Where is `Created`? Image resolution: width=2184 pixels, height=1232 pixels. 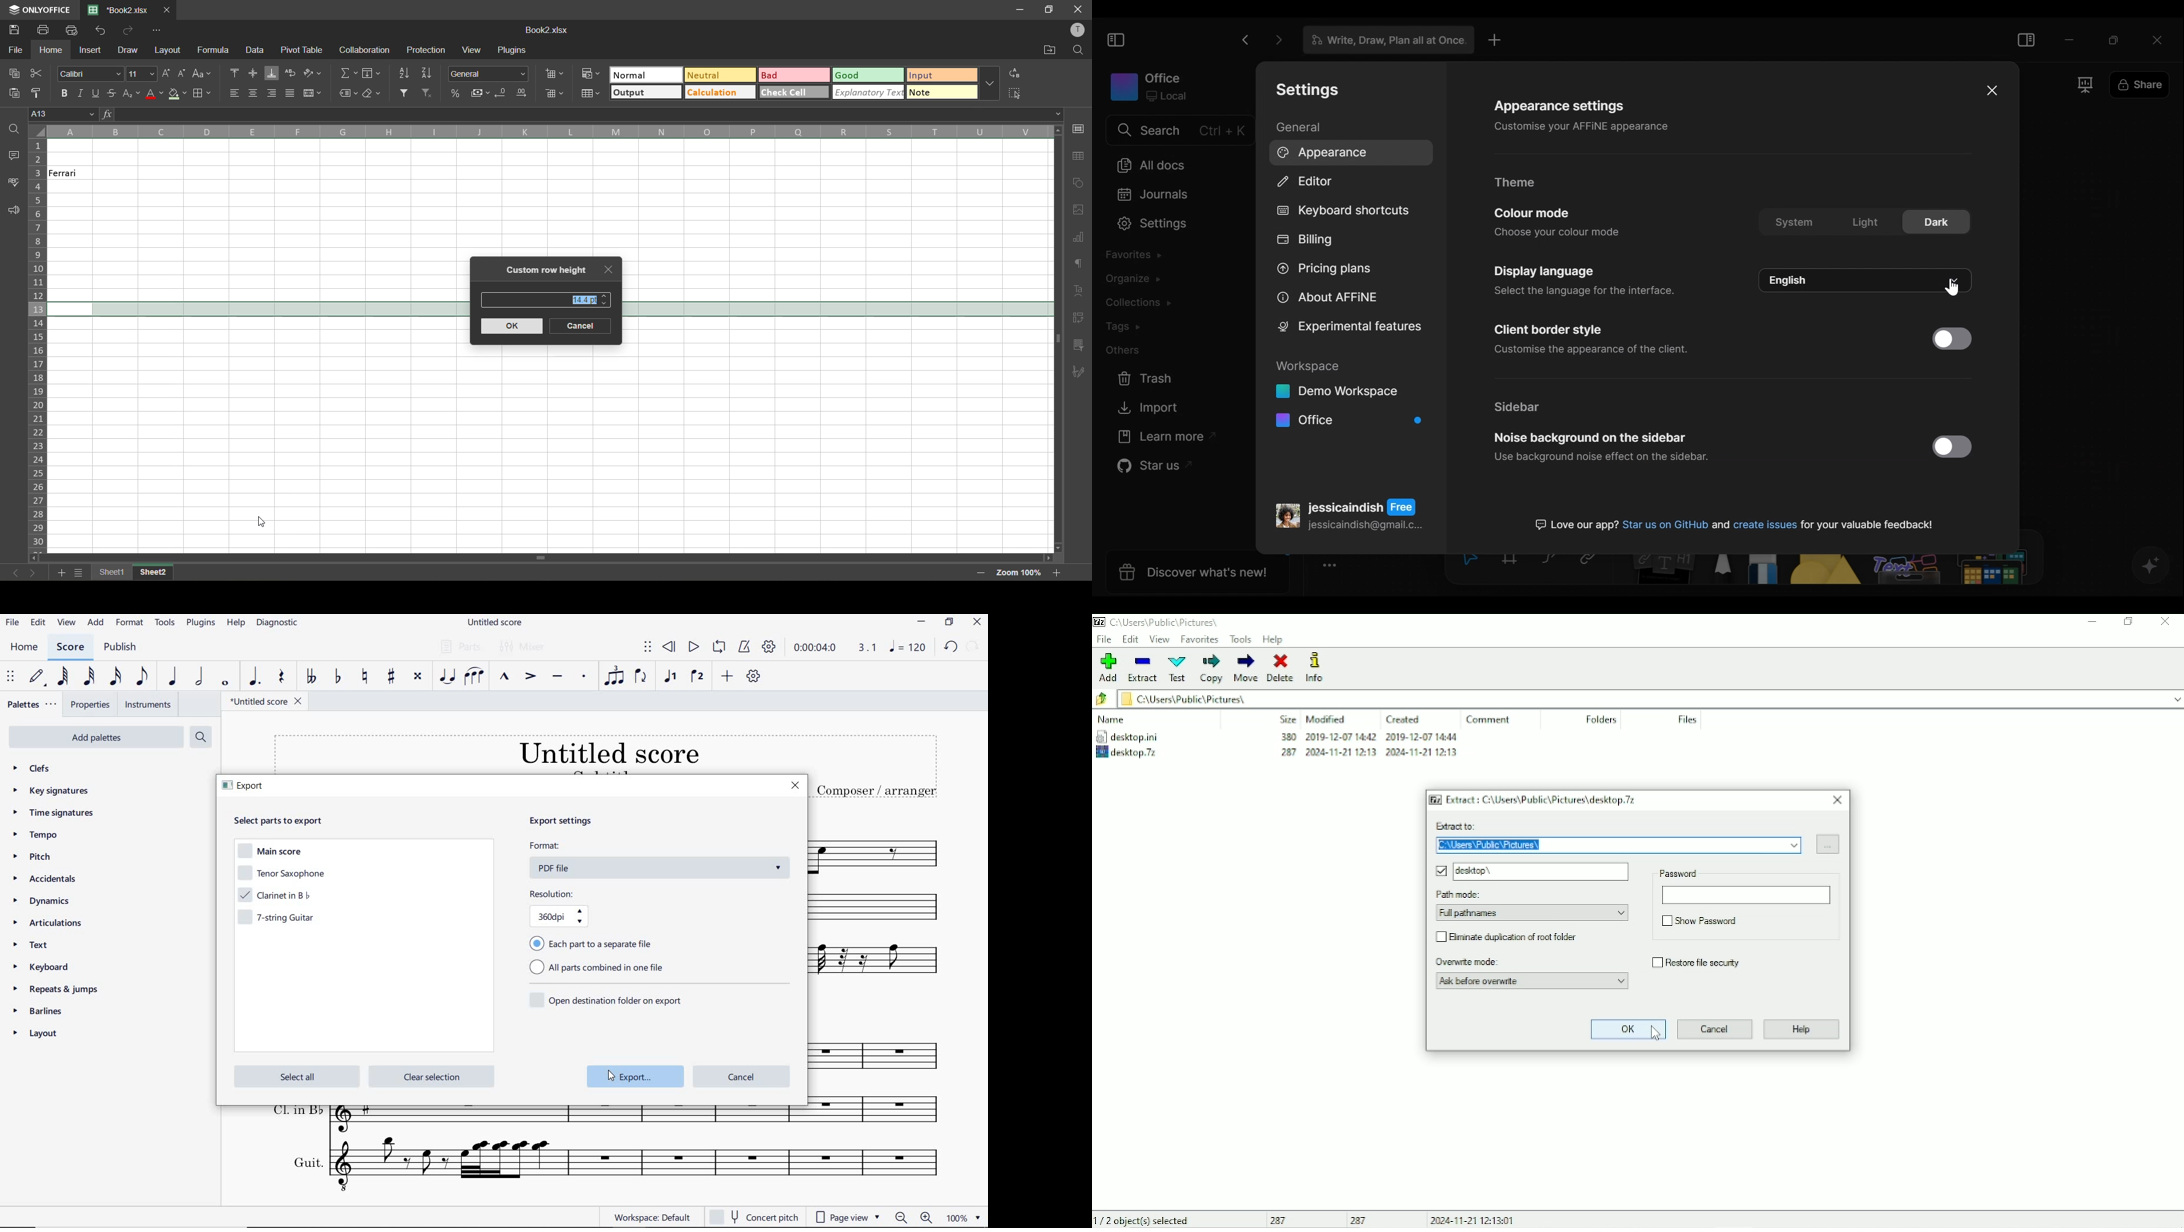
Created is located at coordinates (1405, 720).